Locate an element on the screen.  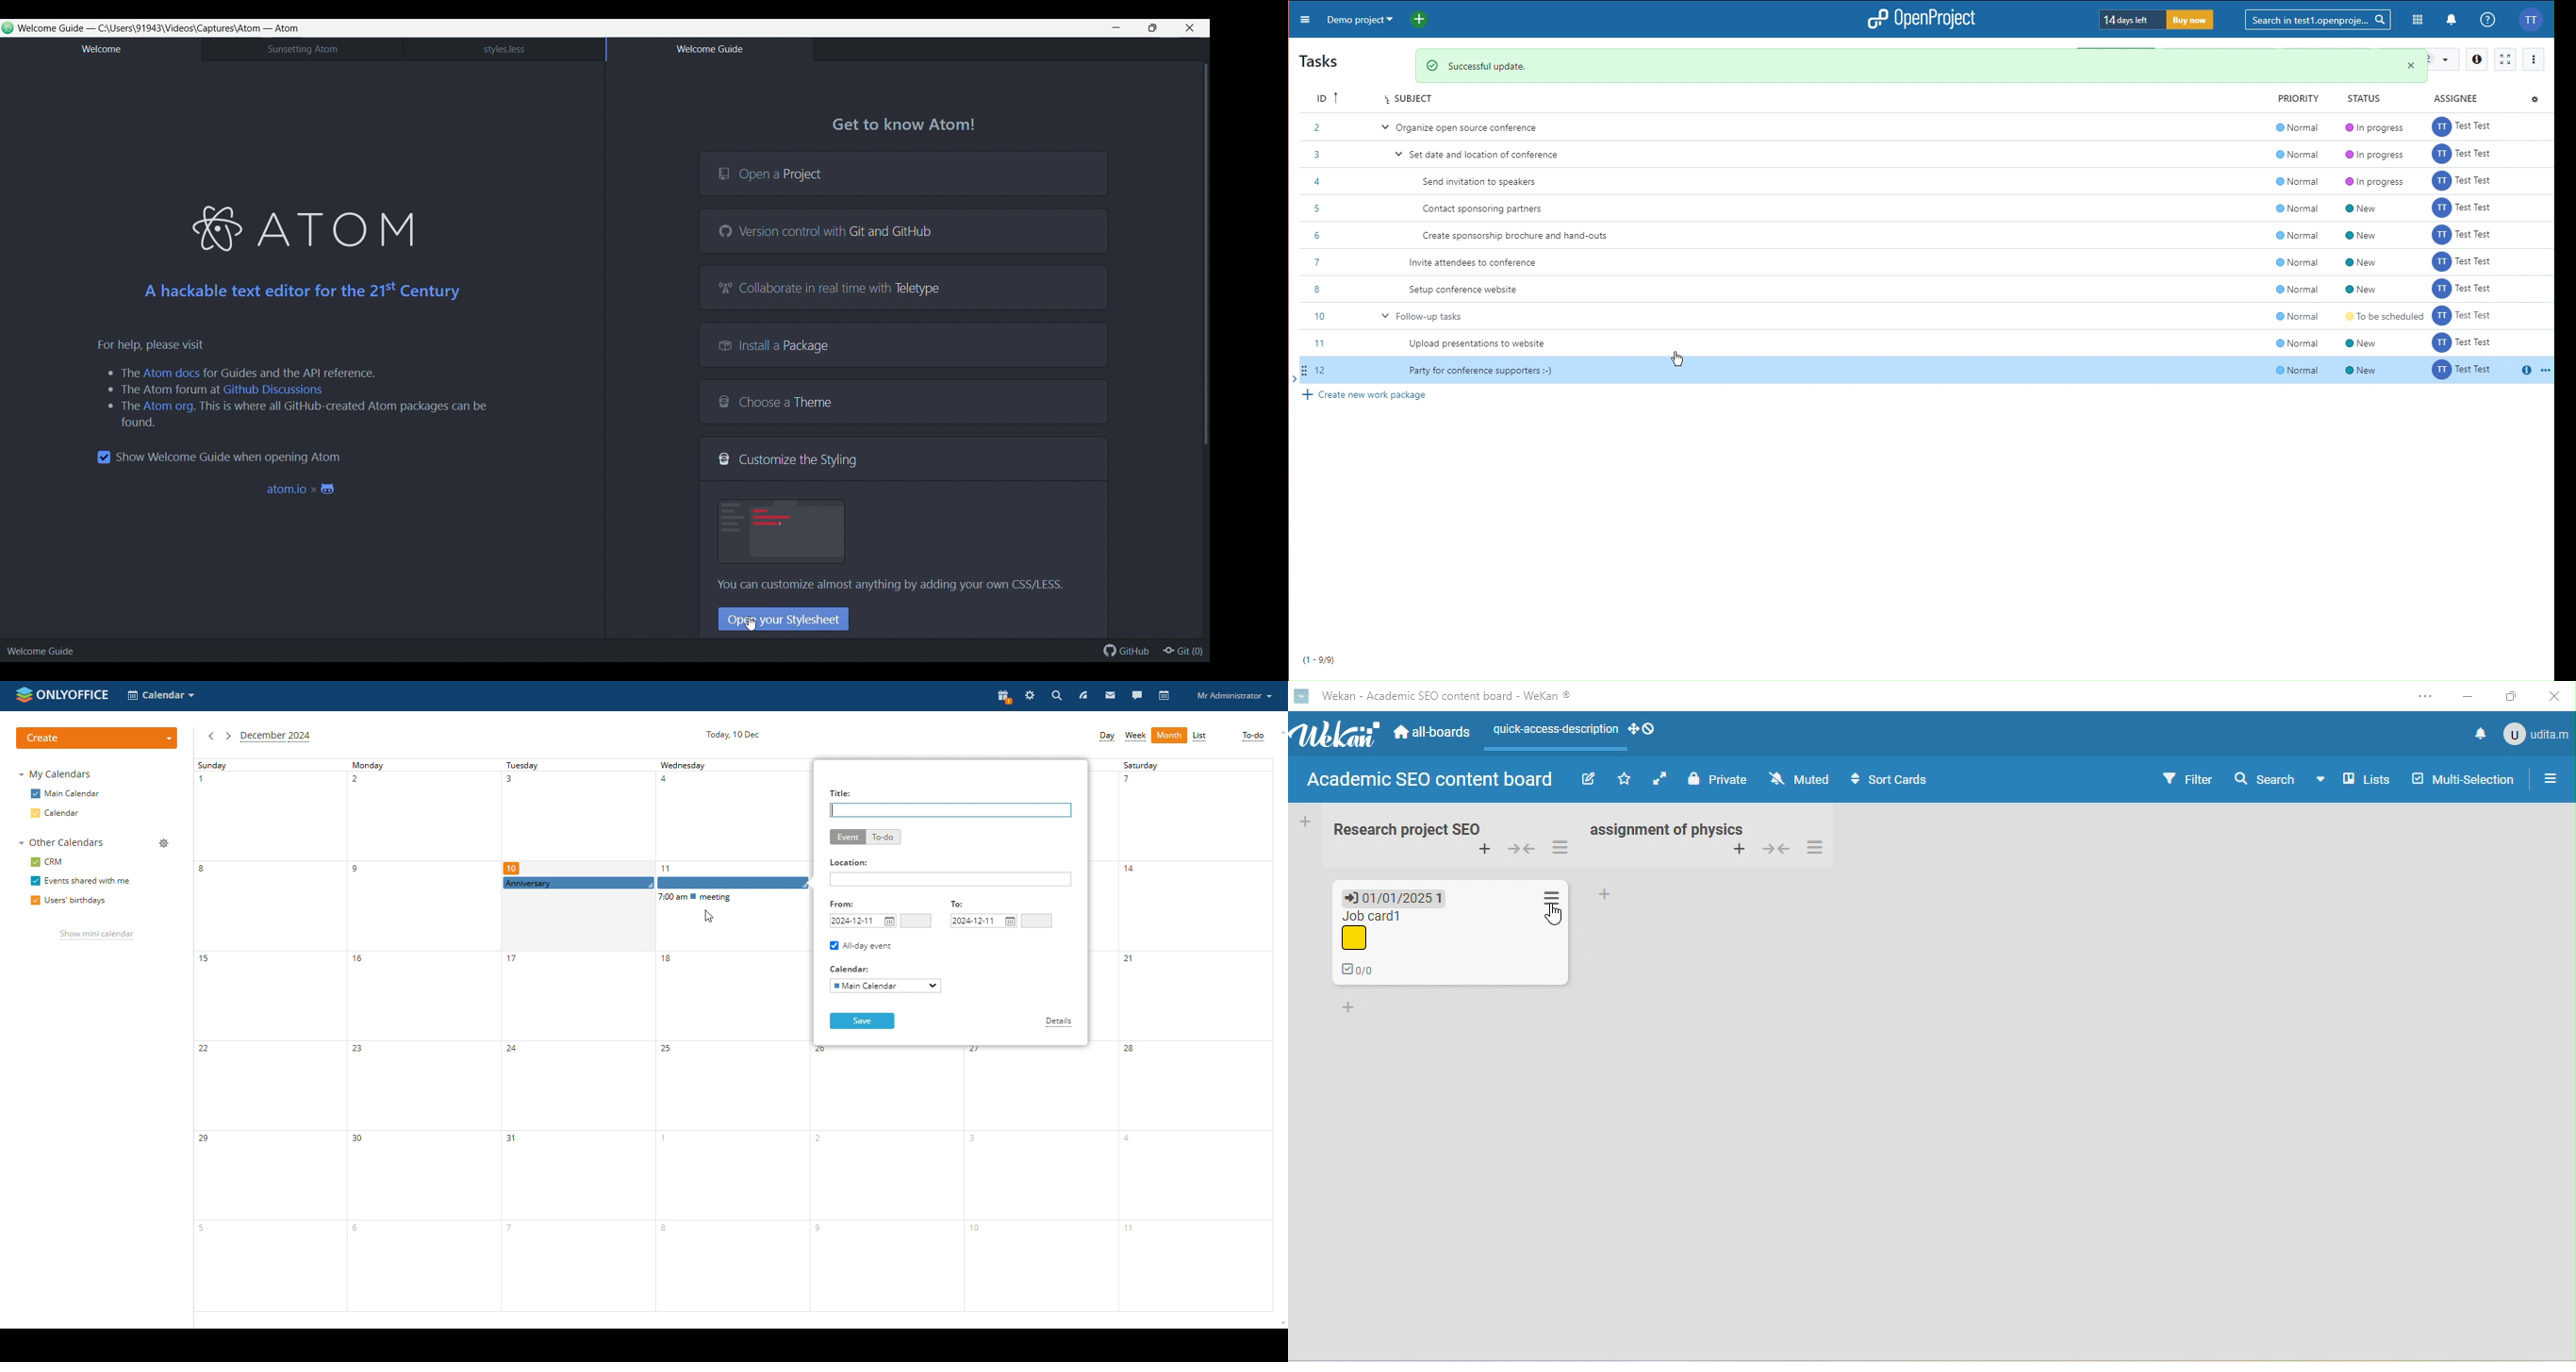
collapse is located at coordinates (1776, 847).